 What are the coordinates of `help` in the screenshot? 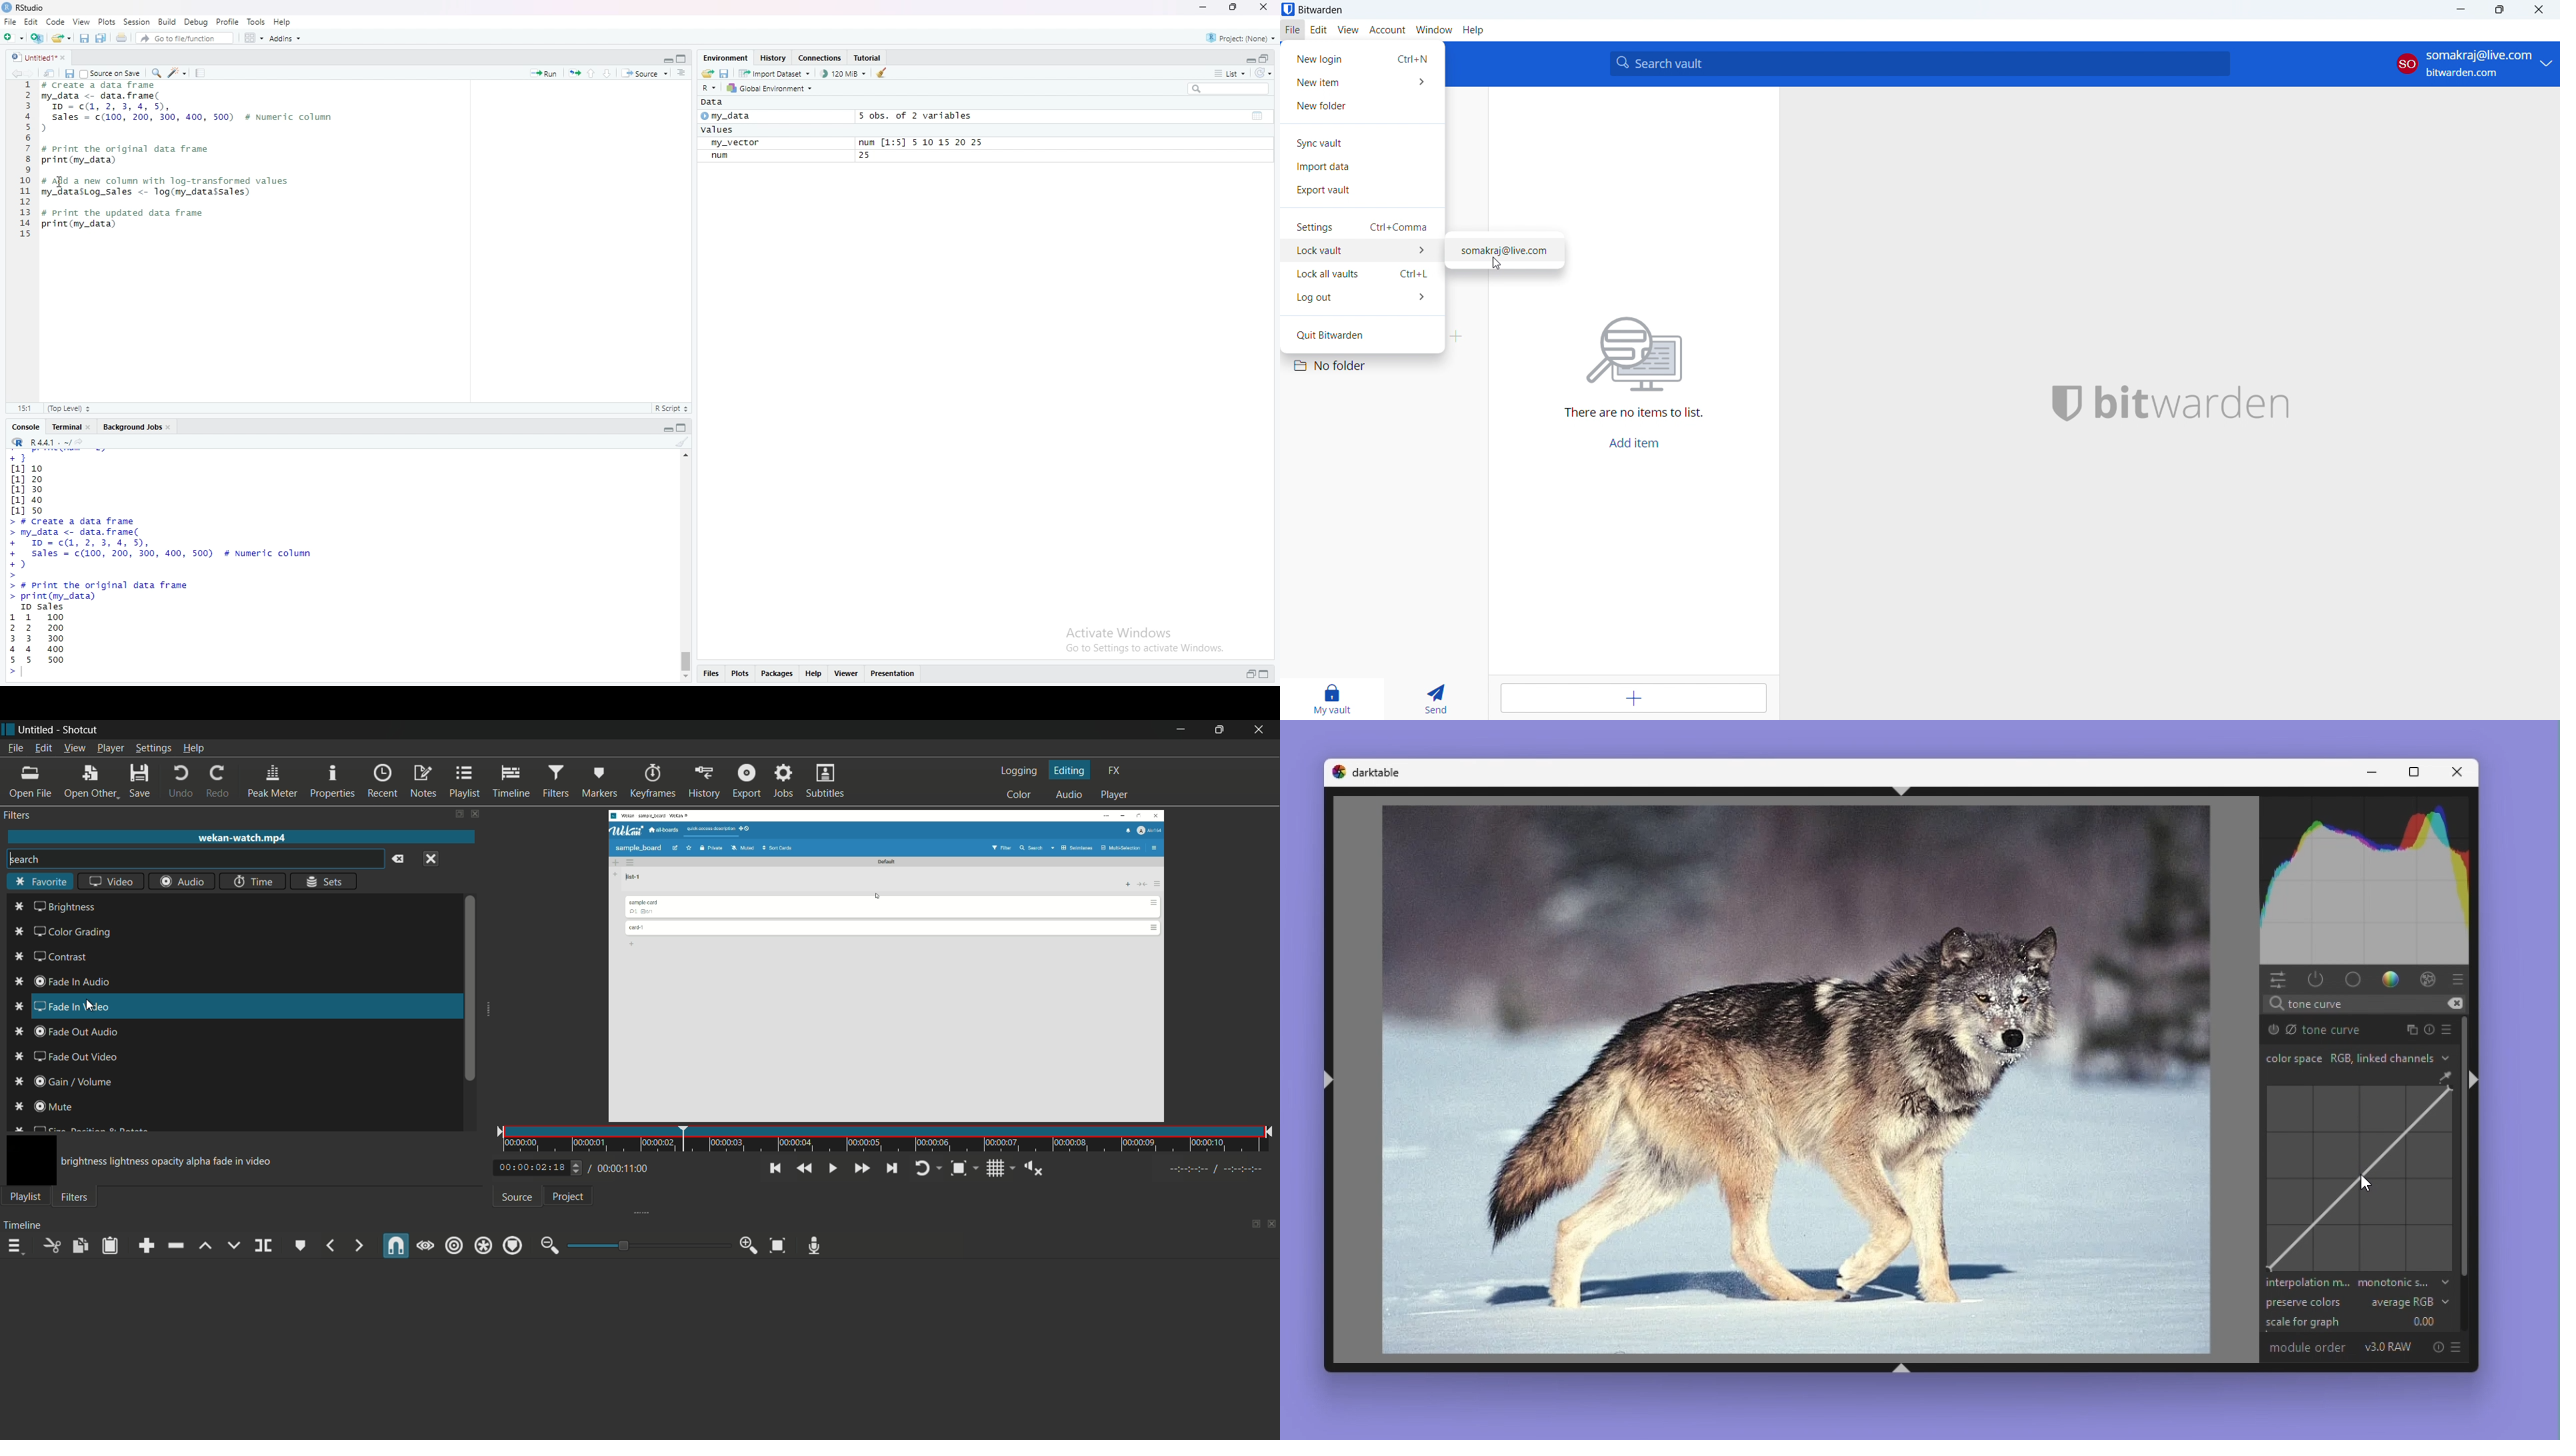 It's located at (814, 677).